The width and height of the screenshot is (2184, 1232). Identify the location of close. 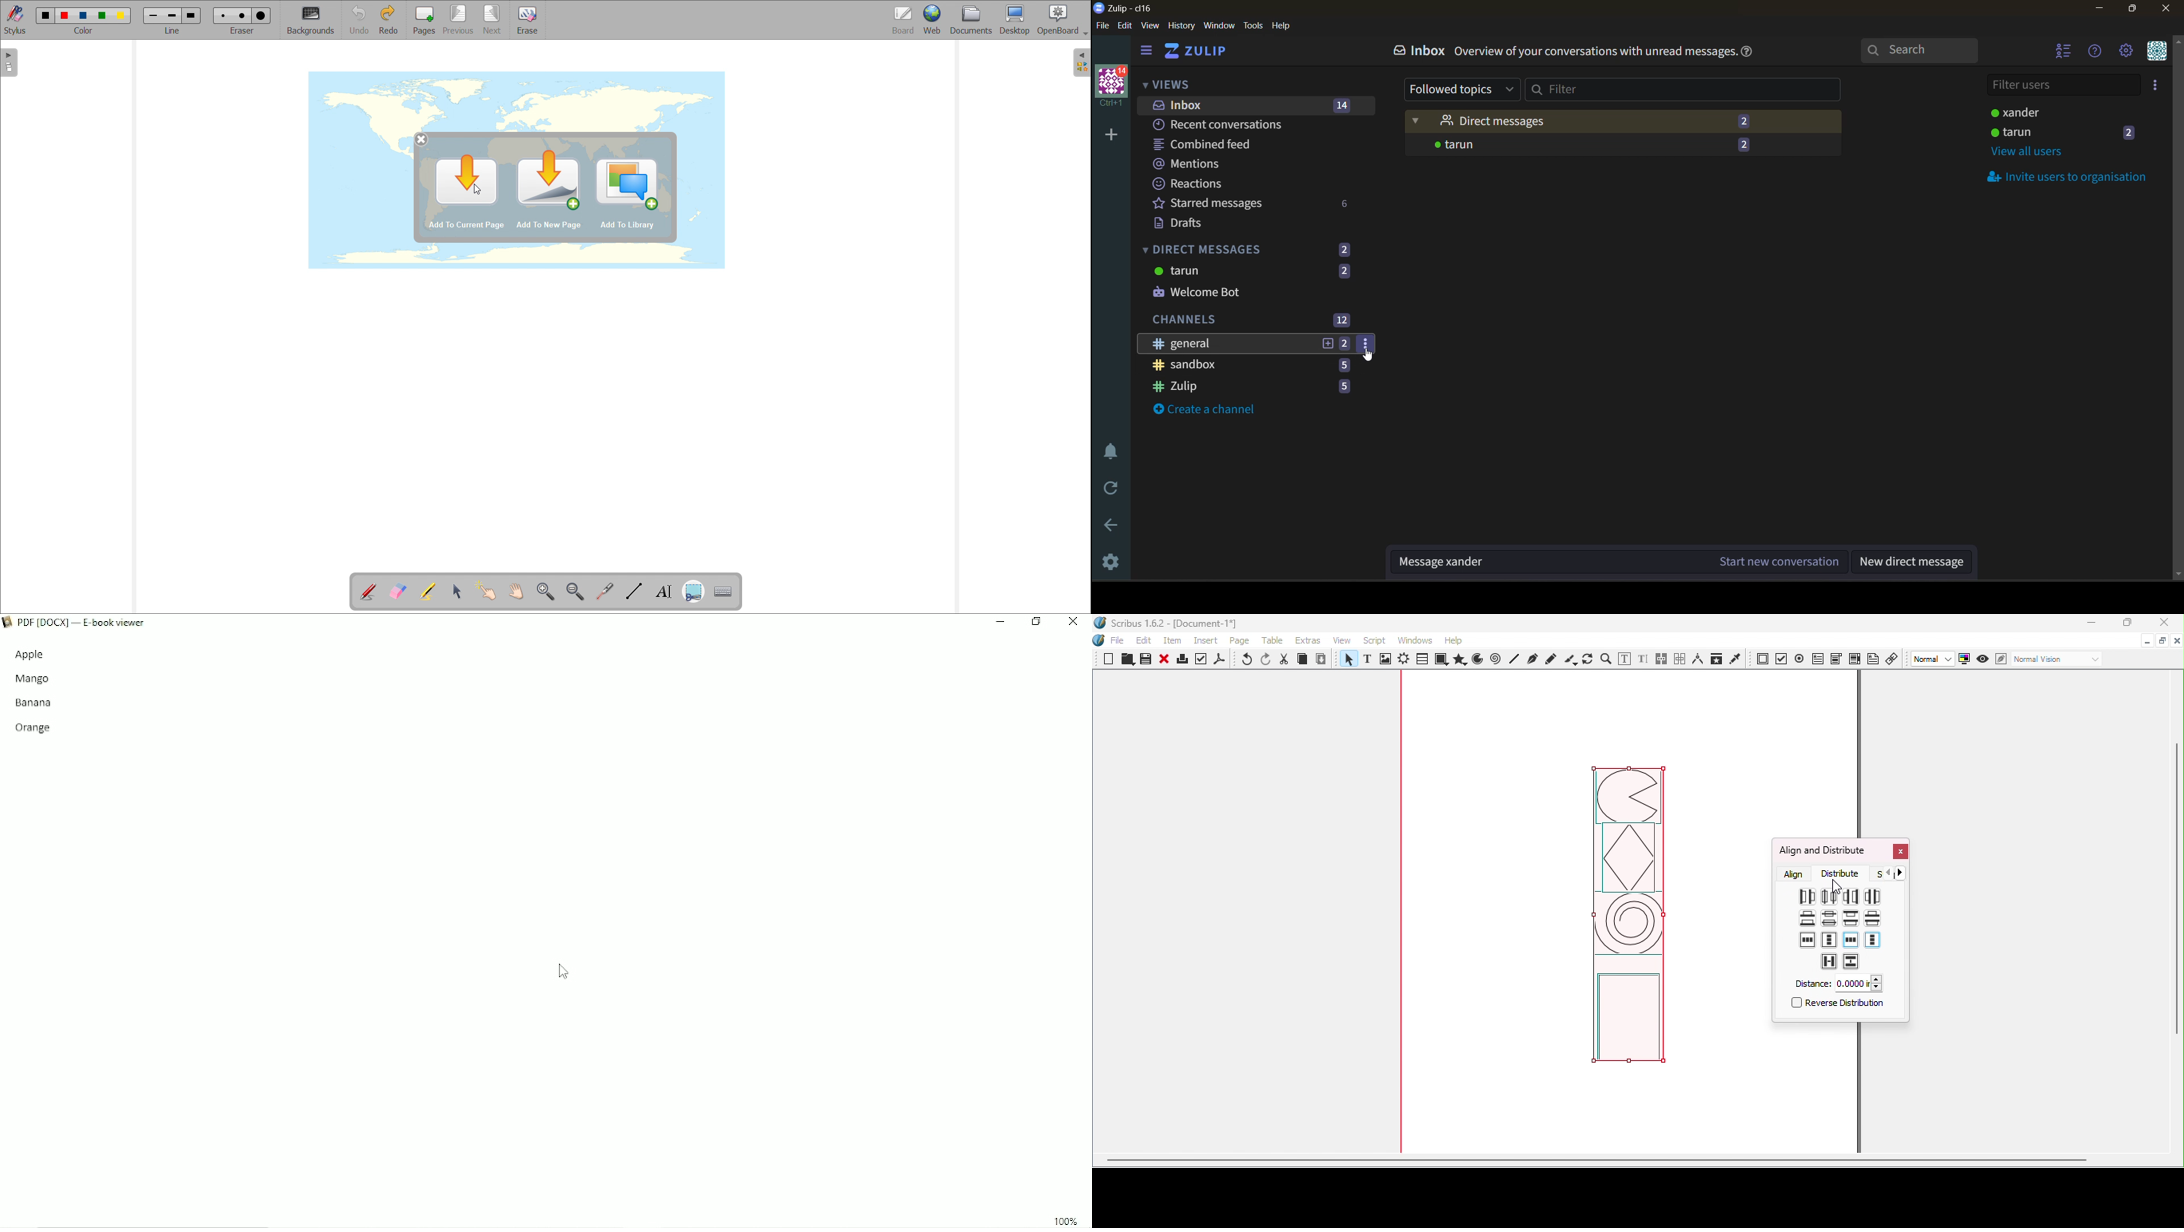
(2168, 10).